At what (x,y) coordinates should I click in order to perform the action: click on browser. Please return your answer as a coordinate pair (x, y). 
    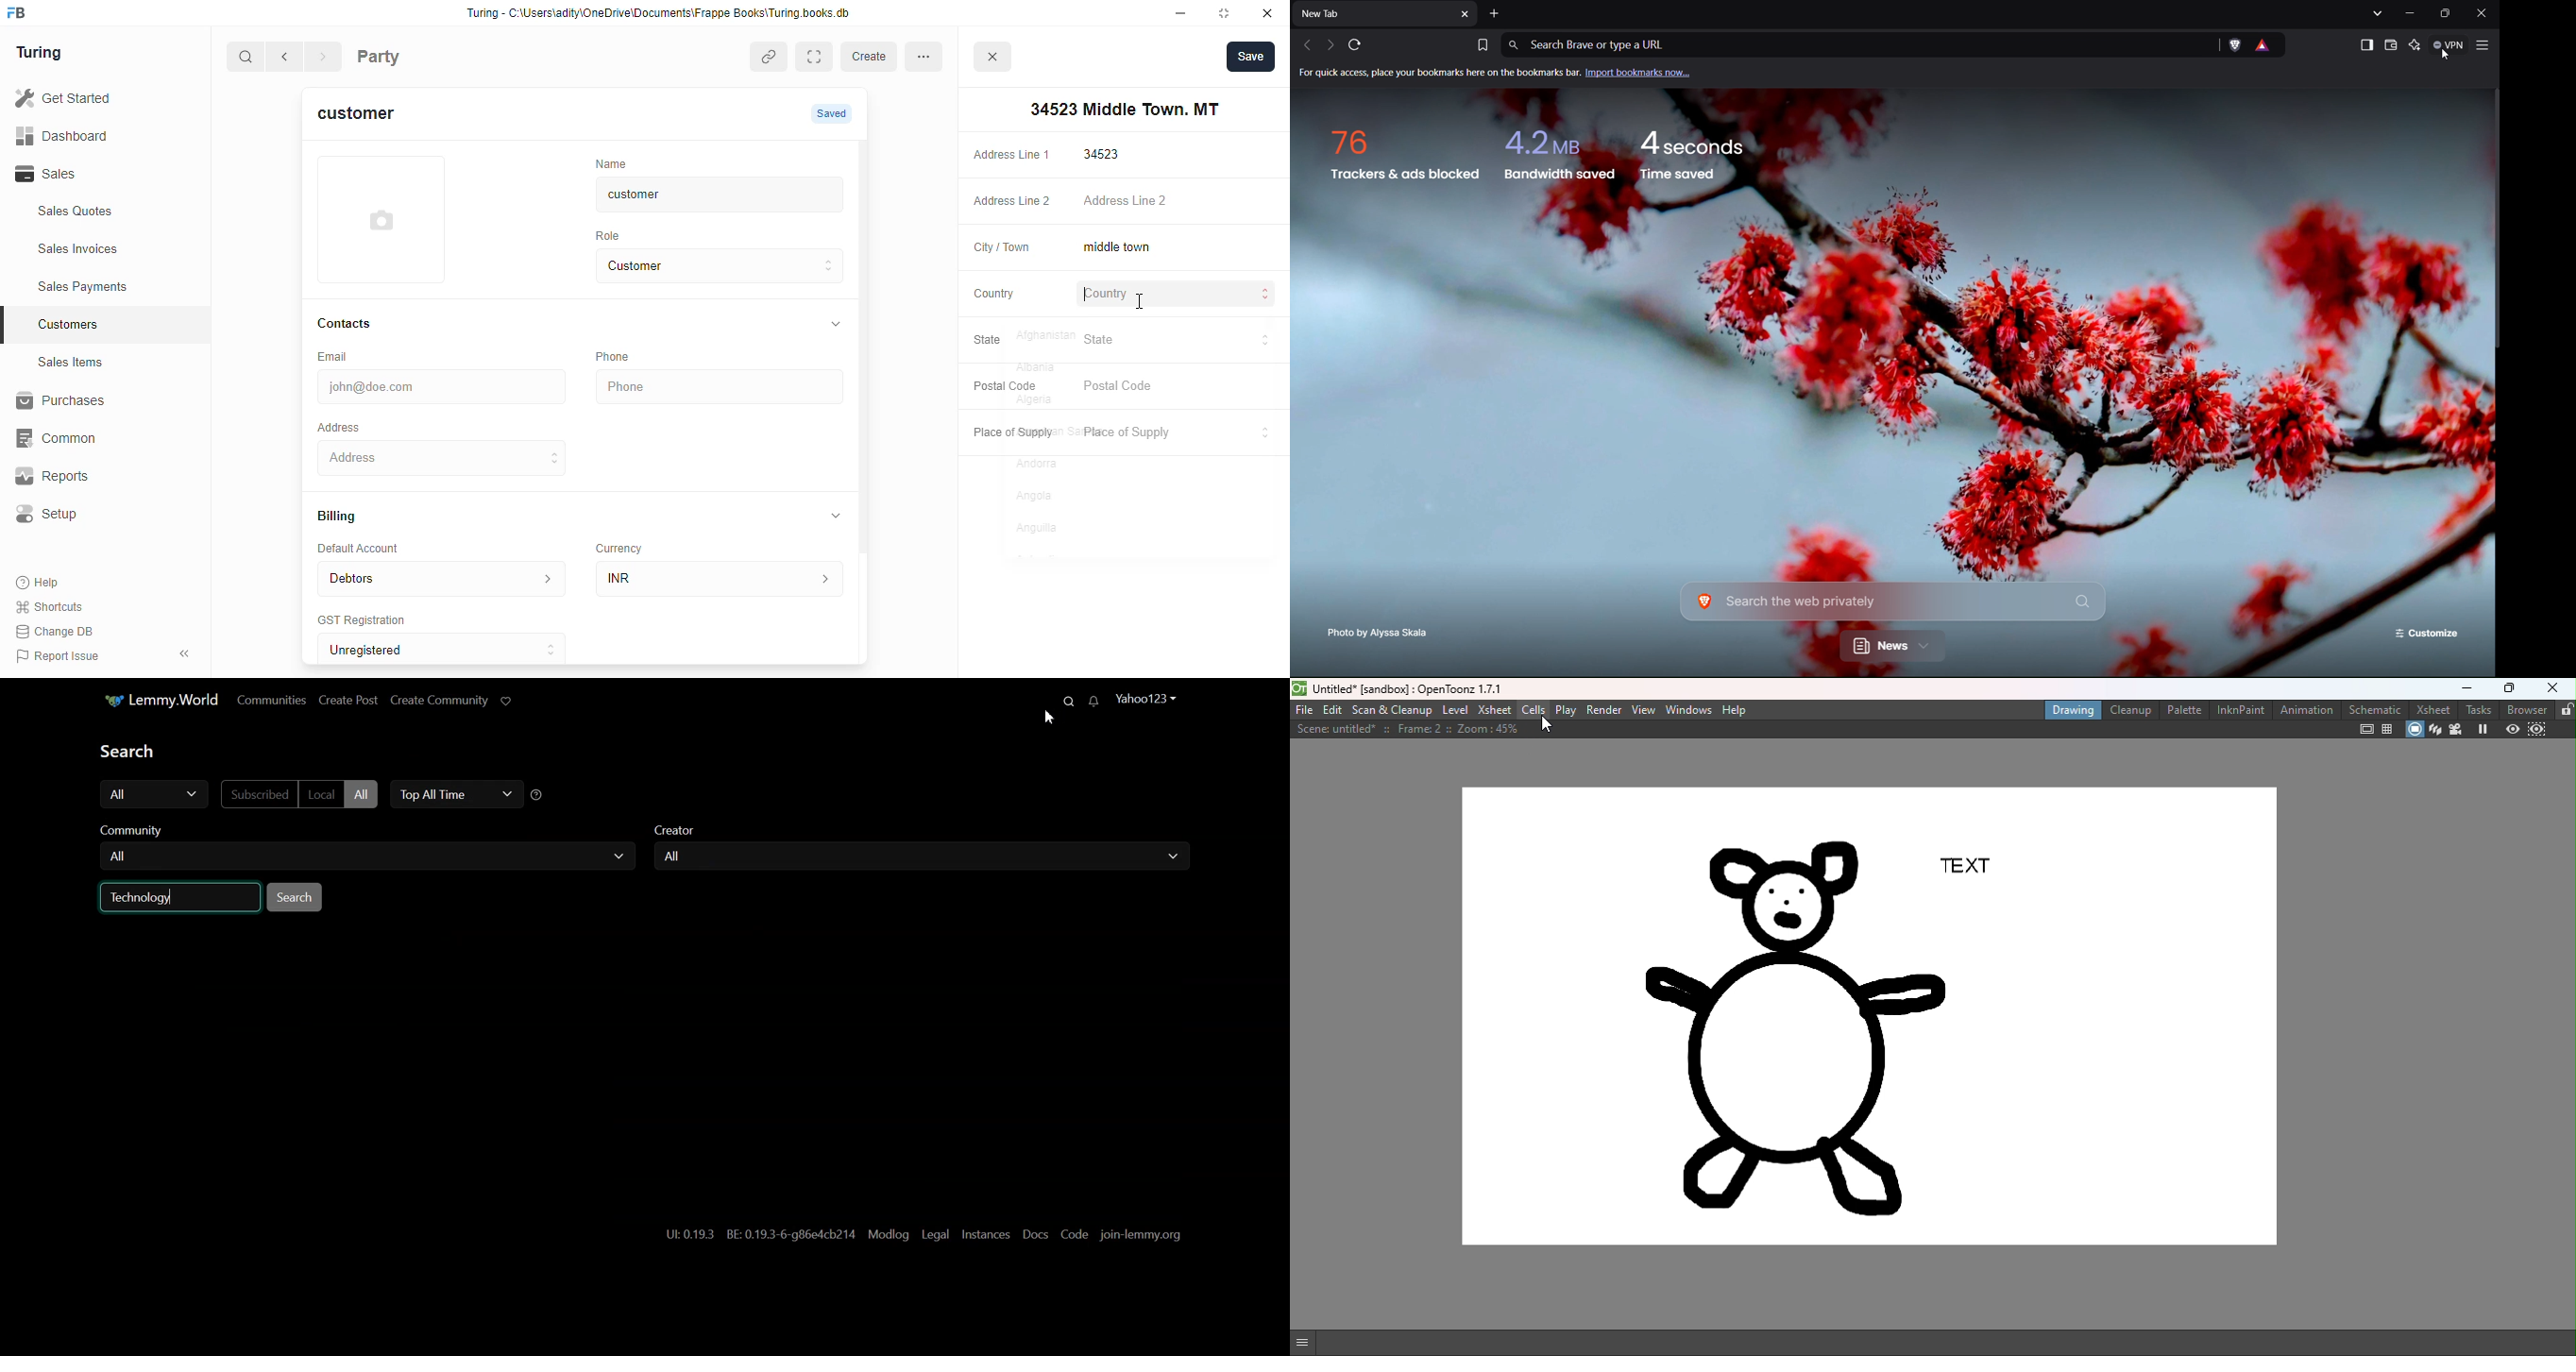
    Looking at the image, I should click on (2523, 710).